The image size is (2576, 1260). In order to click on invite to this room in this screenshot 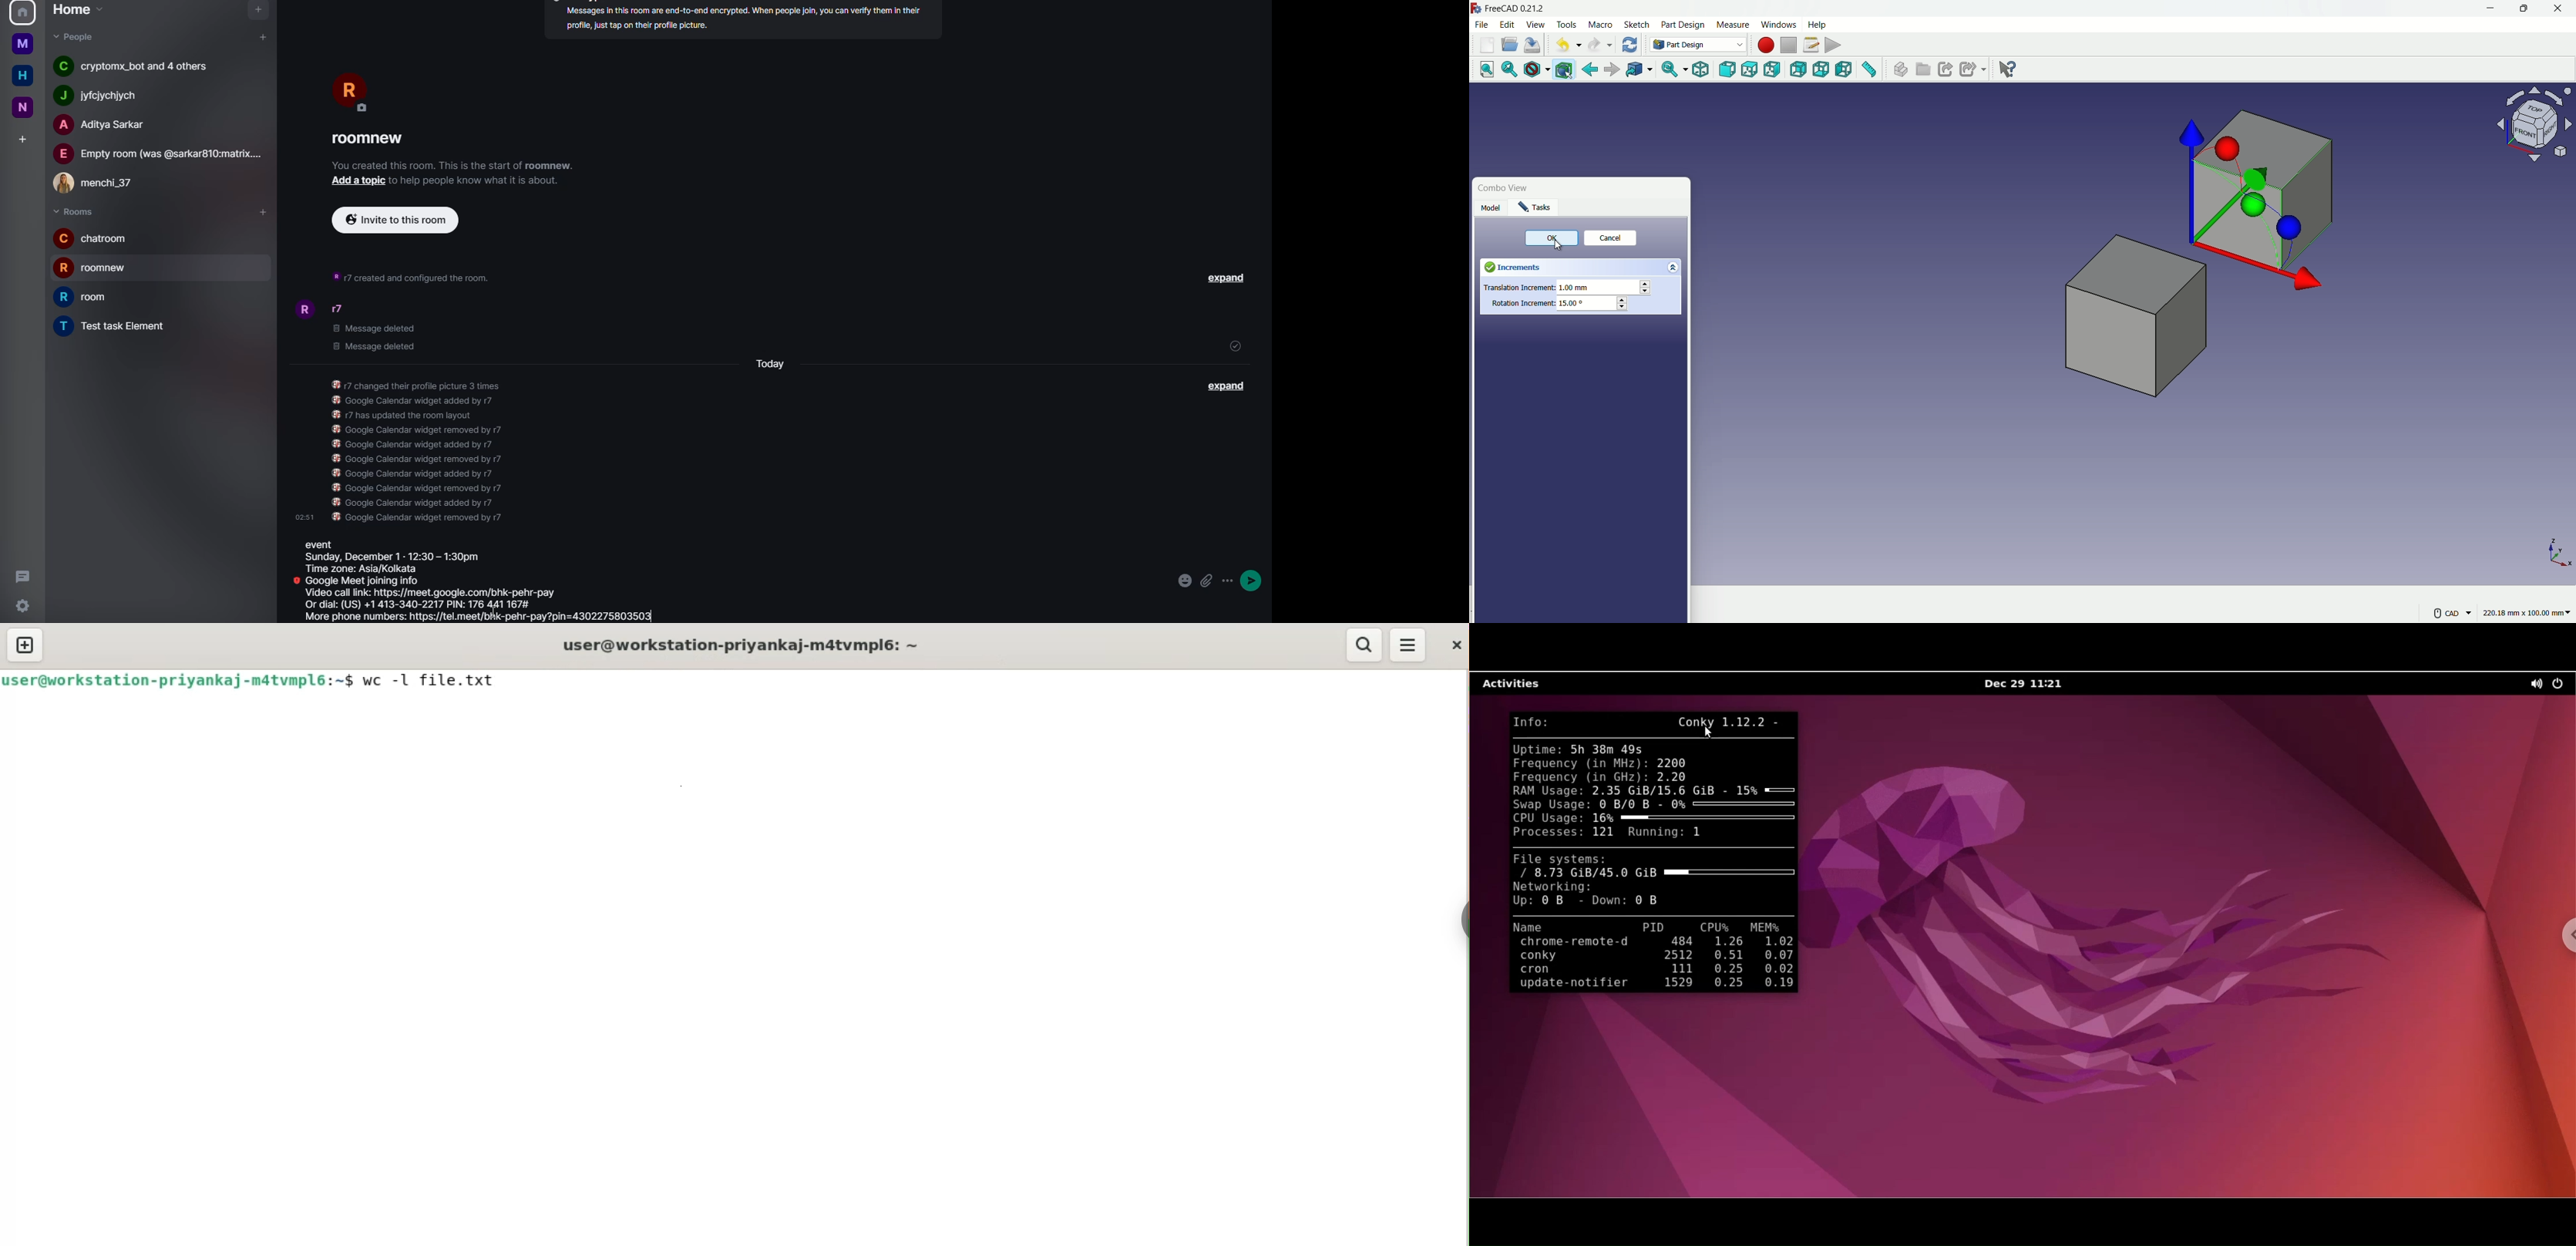, I will do `click(392, 220)`.